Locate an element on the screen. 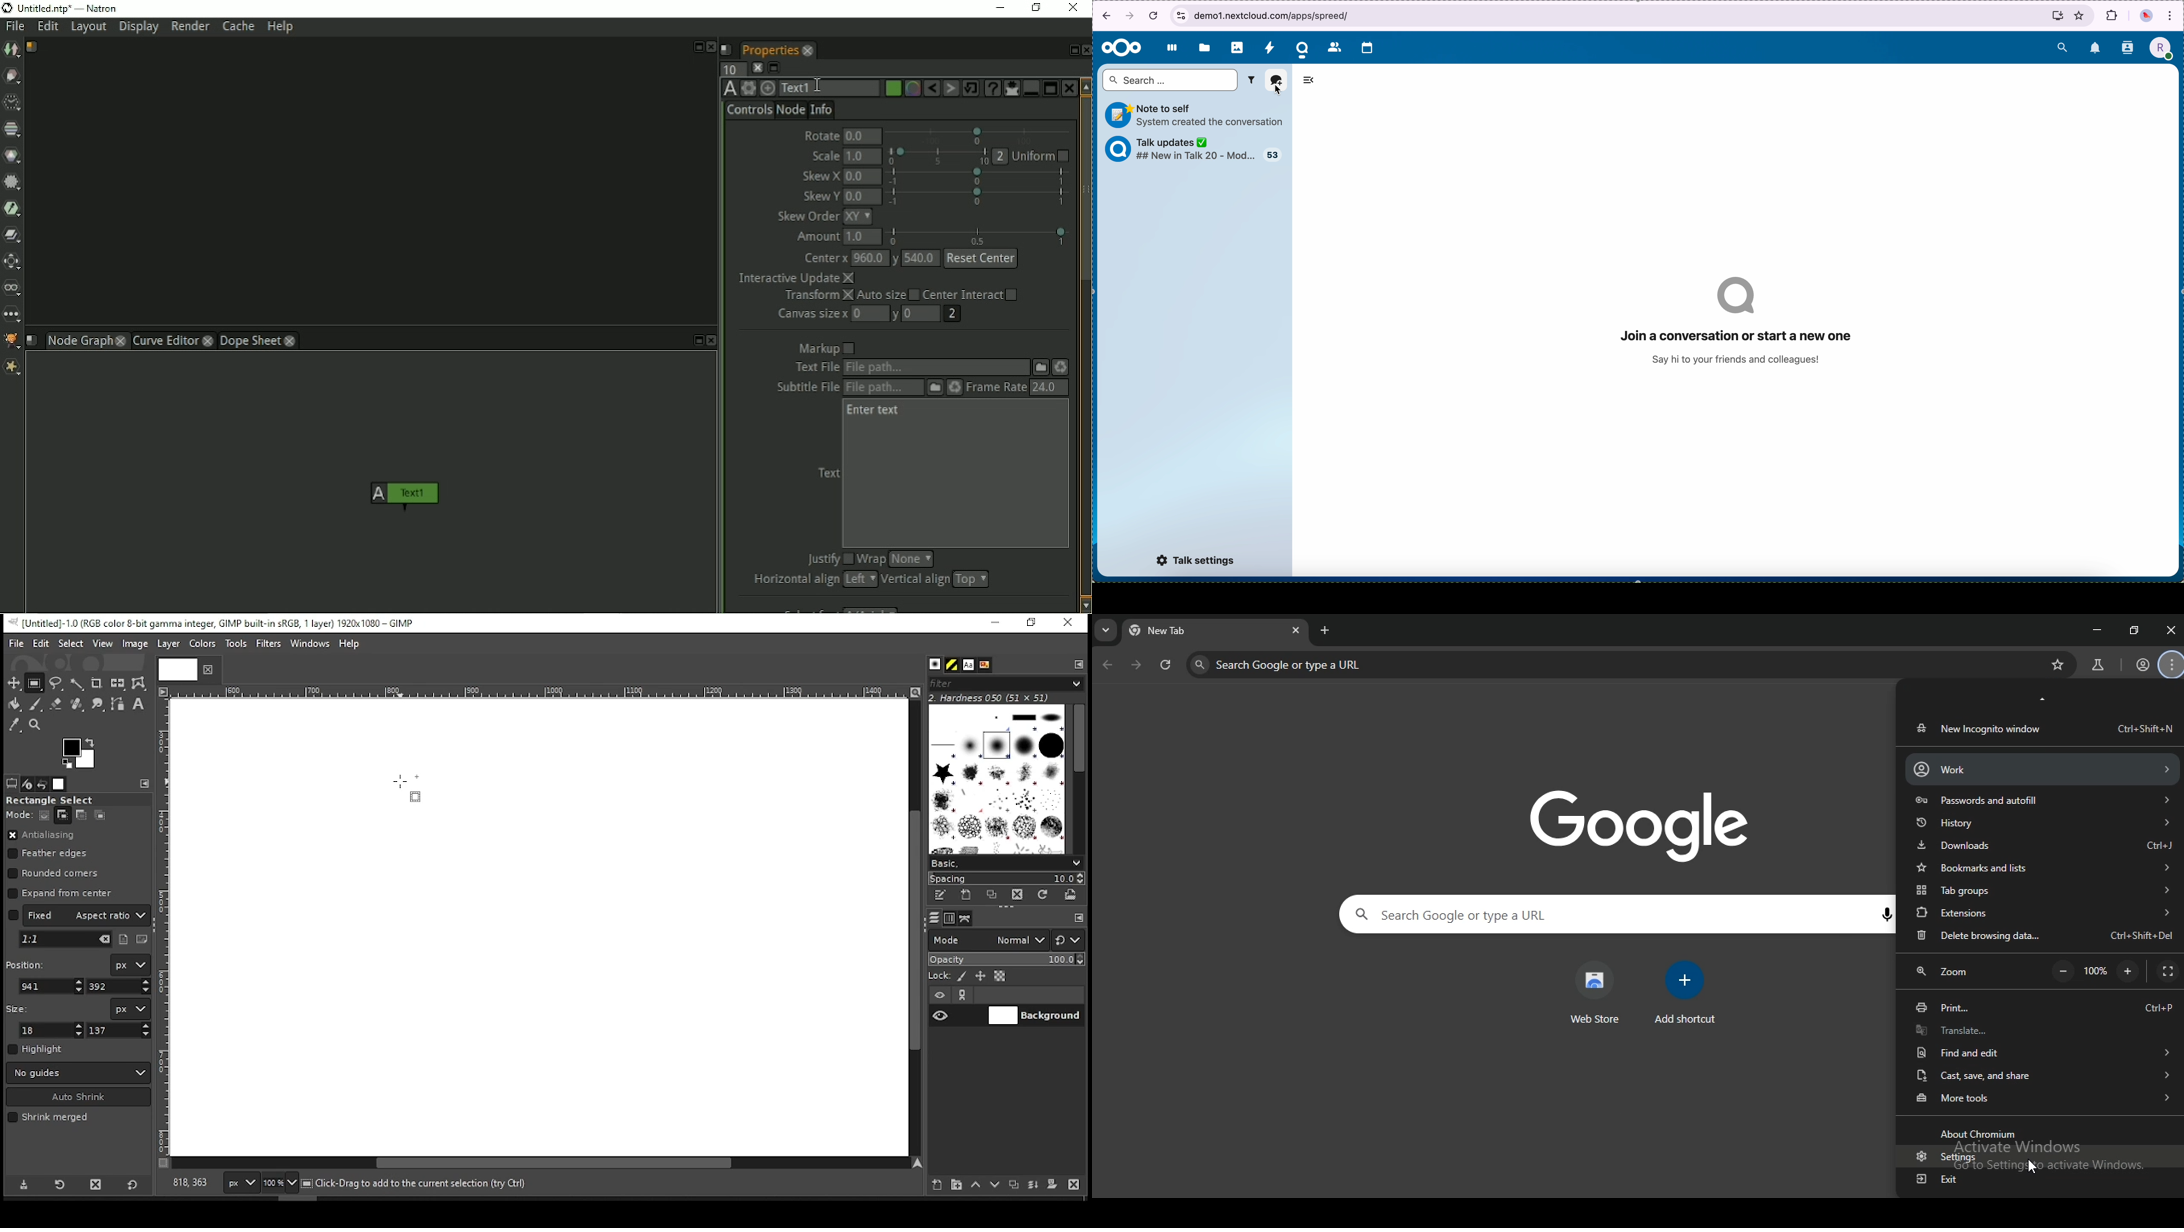 The width and height of the screenshot is (2184, 1232). close is located at coordinates (2171, 630).